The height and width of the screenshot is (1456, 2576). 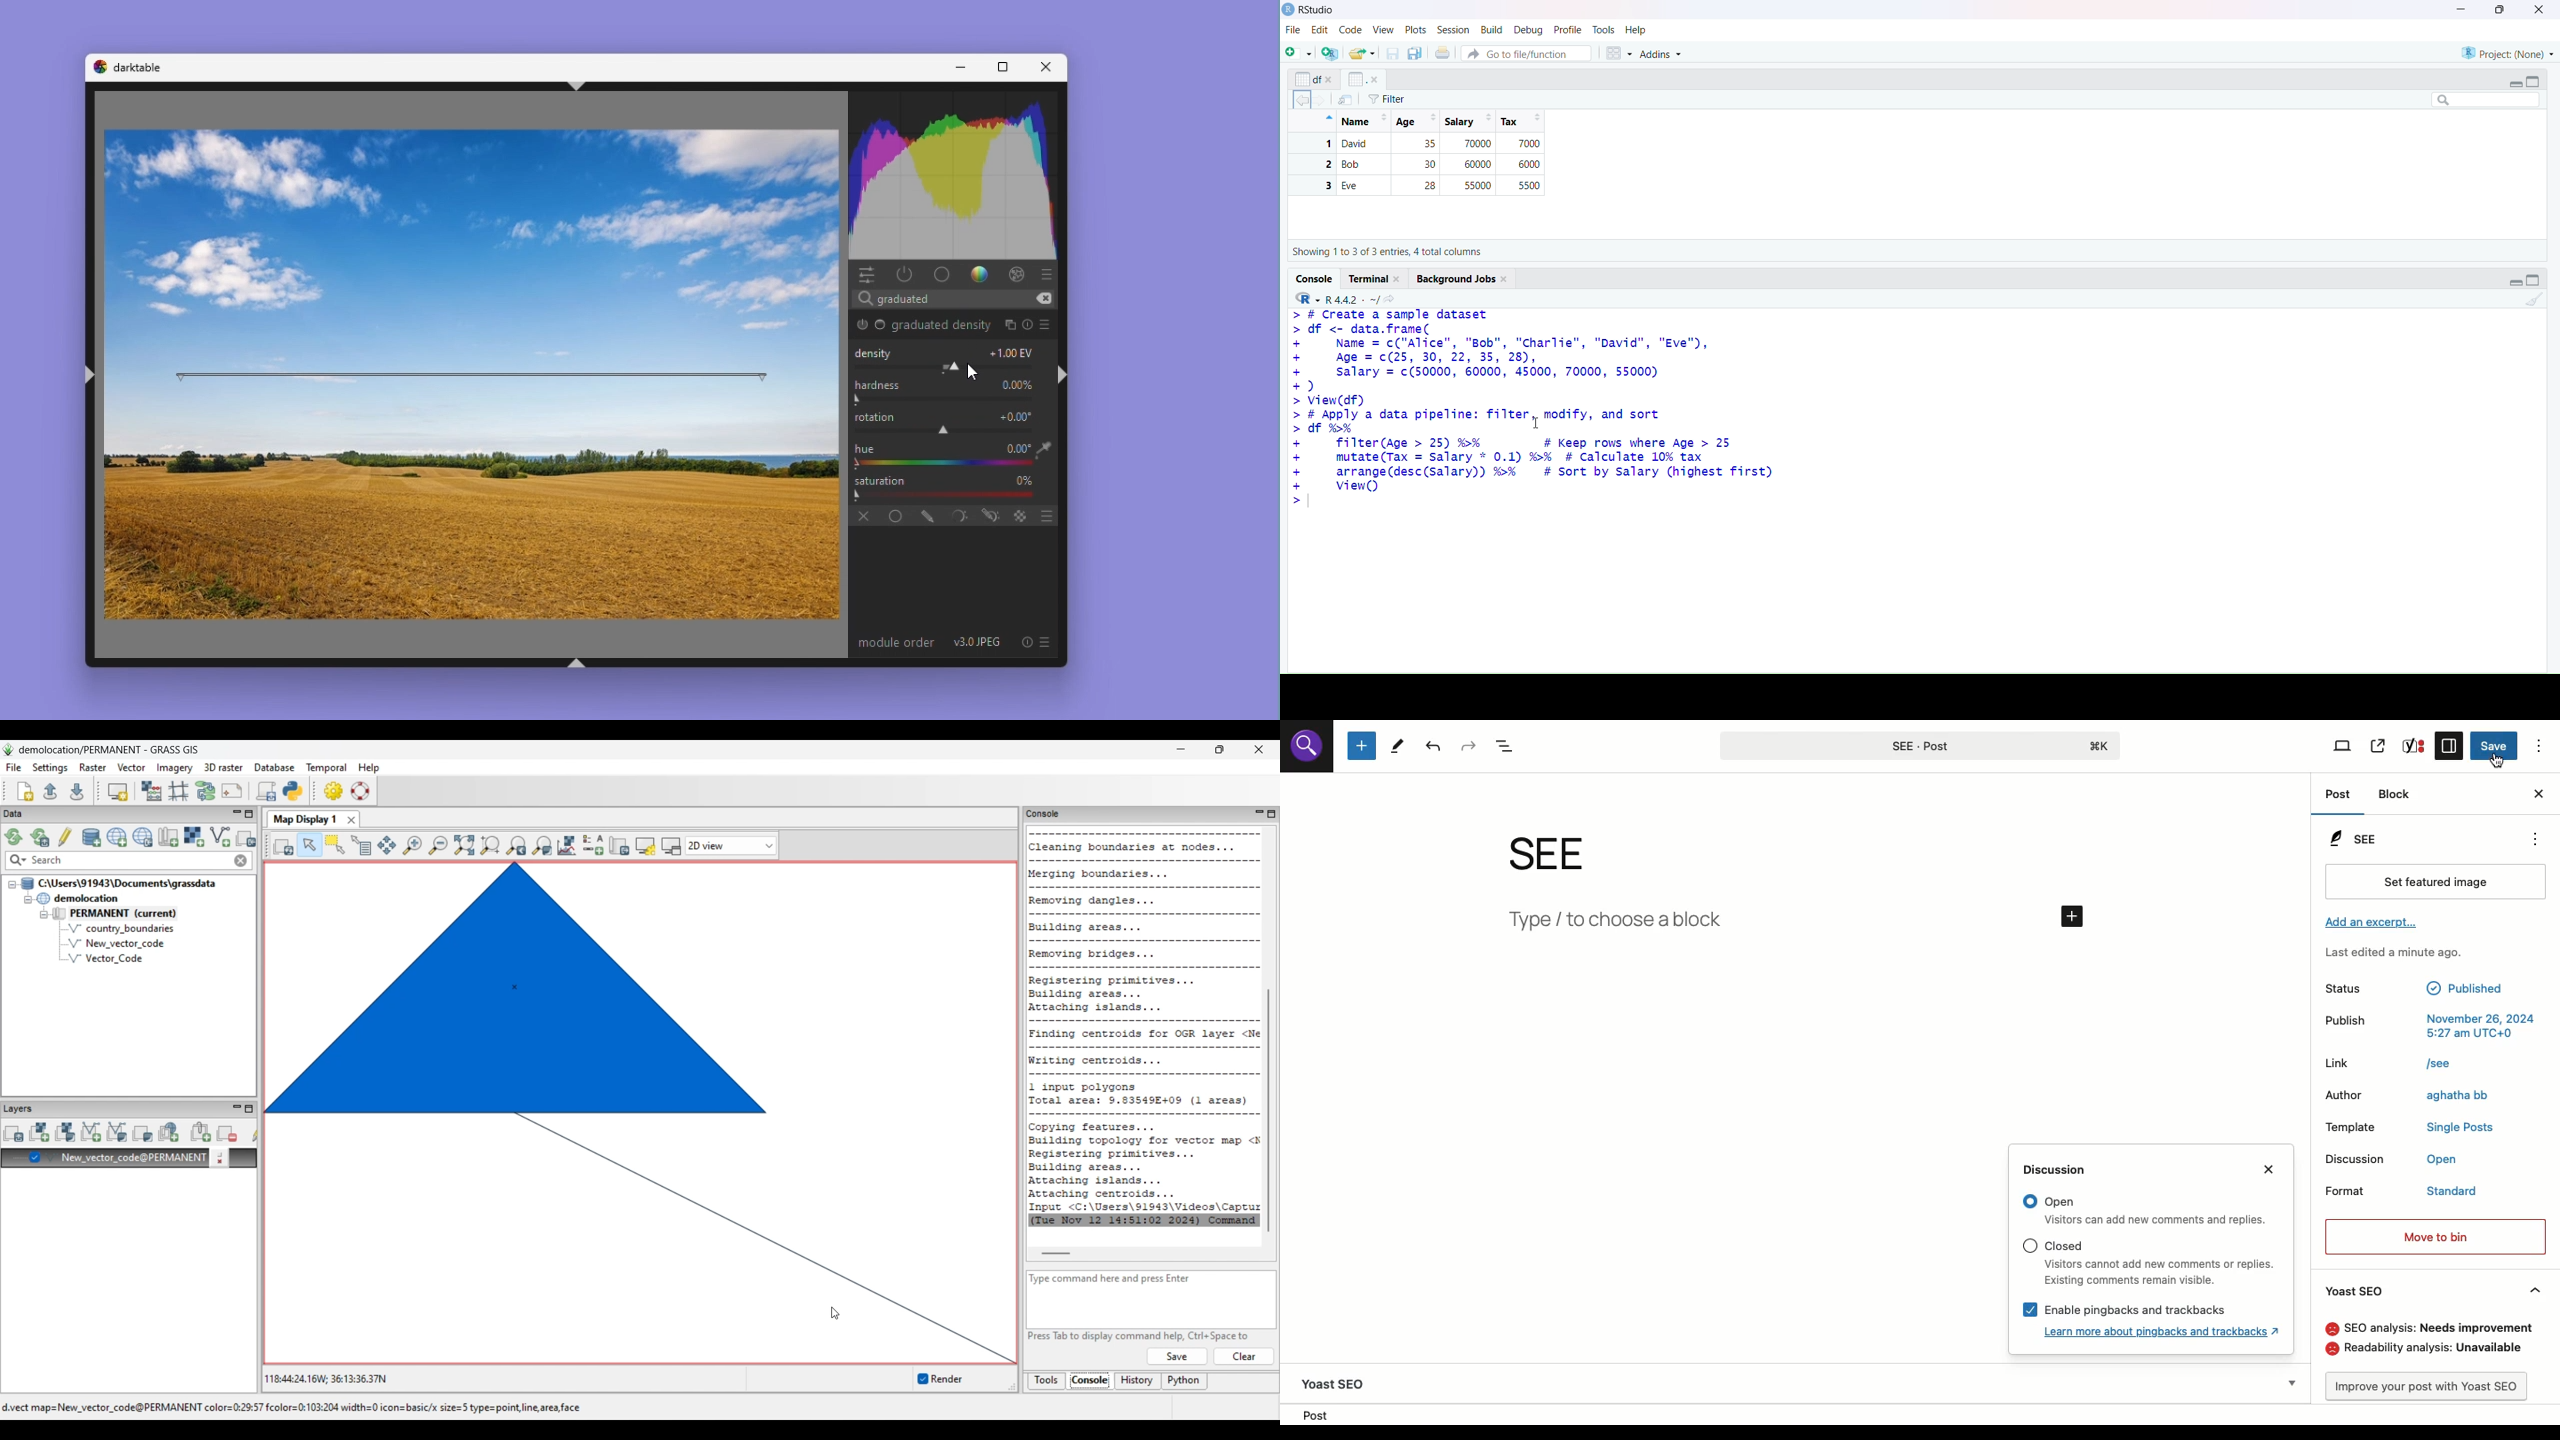 What do you see at coordinates (1311, 10) in the screenshot?
I see `Rstudio` at bounding box center [1311, 10].